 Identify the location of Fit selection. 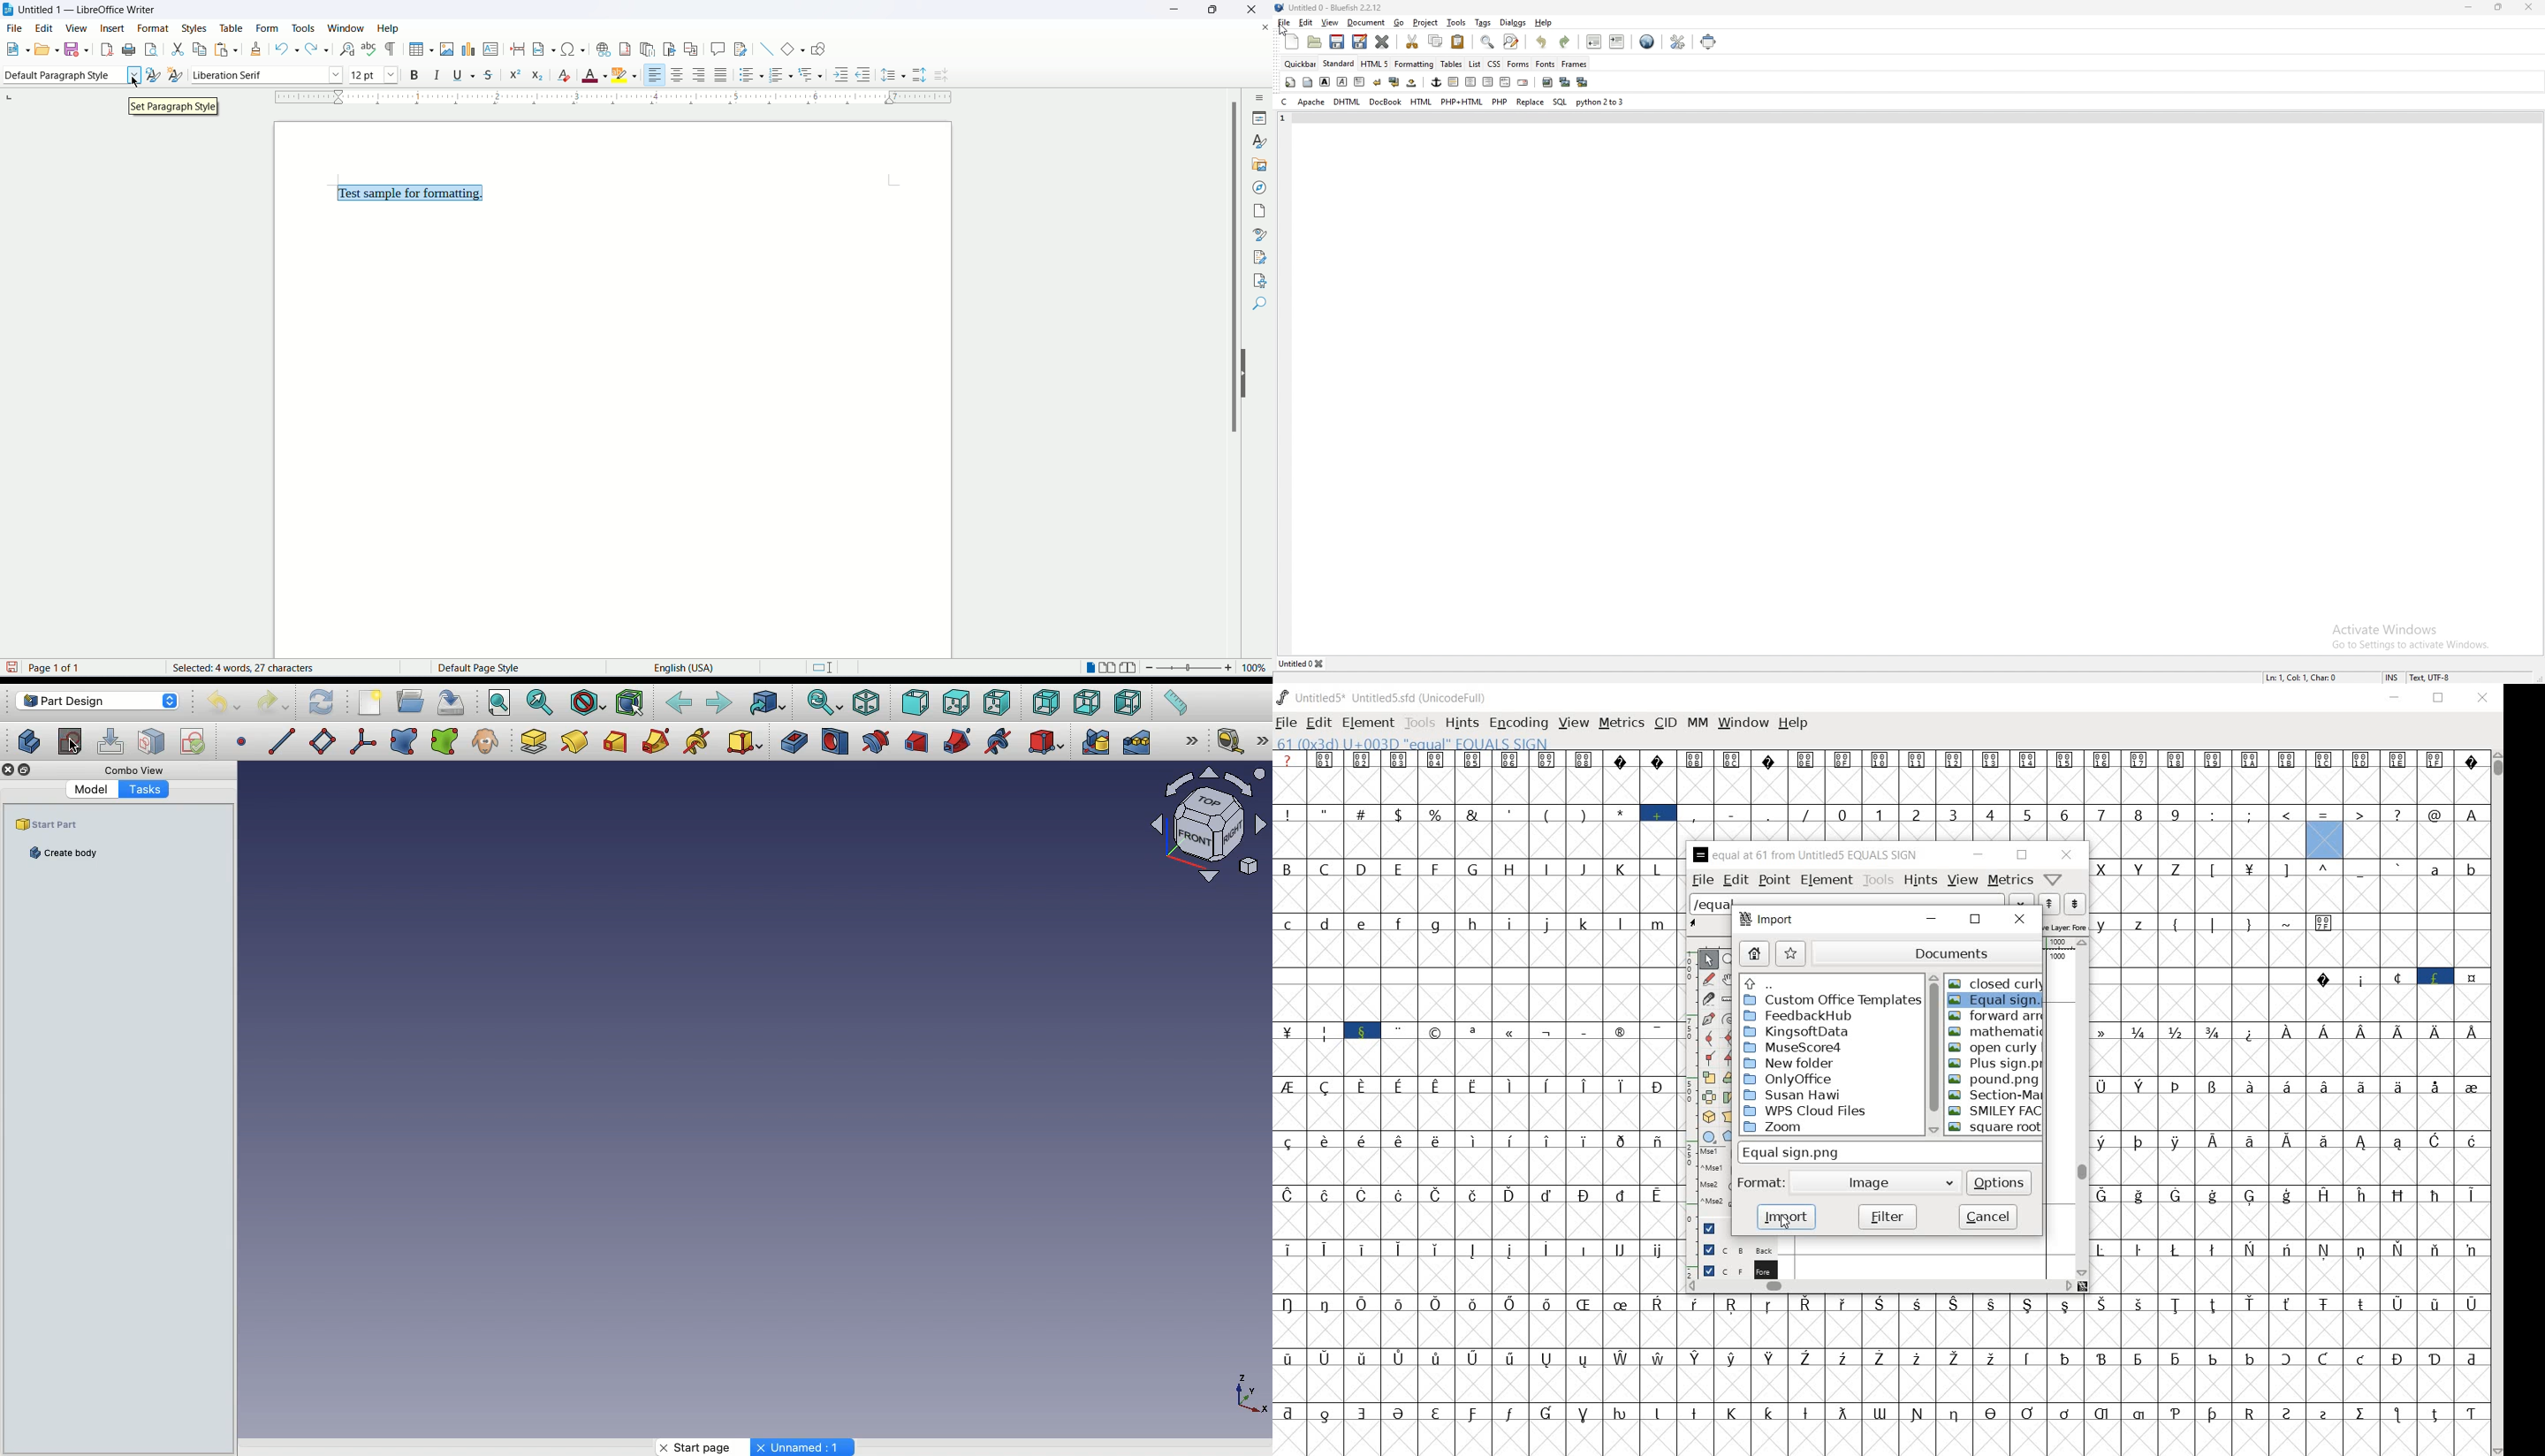
(540, 702).